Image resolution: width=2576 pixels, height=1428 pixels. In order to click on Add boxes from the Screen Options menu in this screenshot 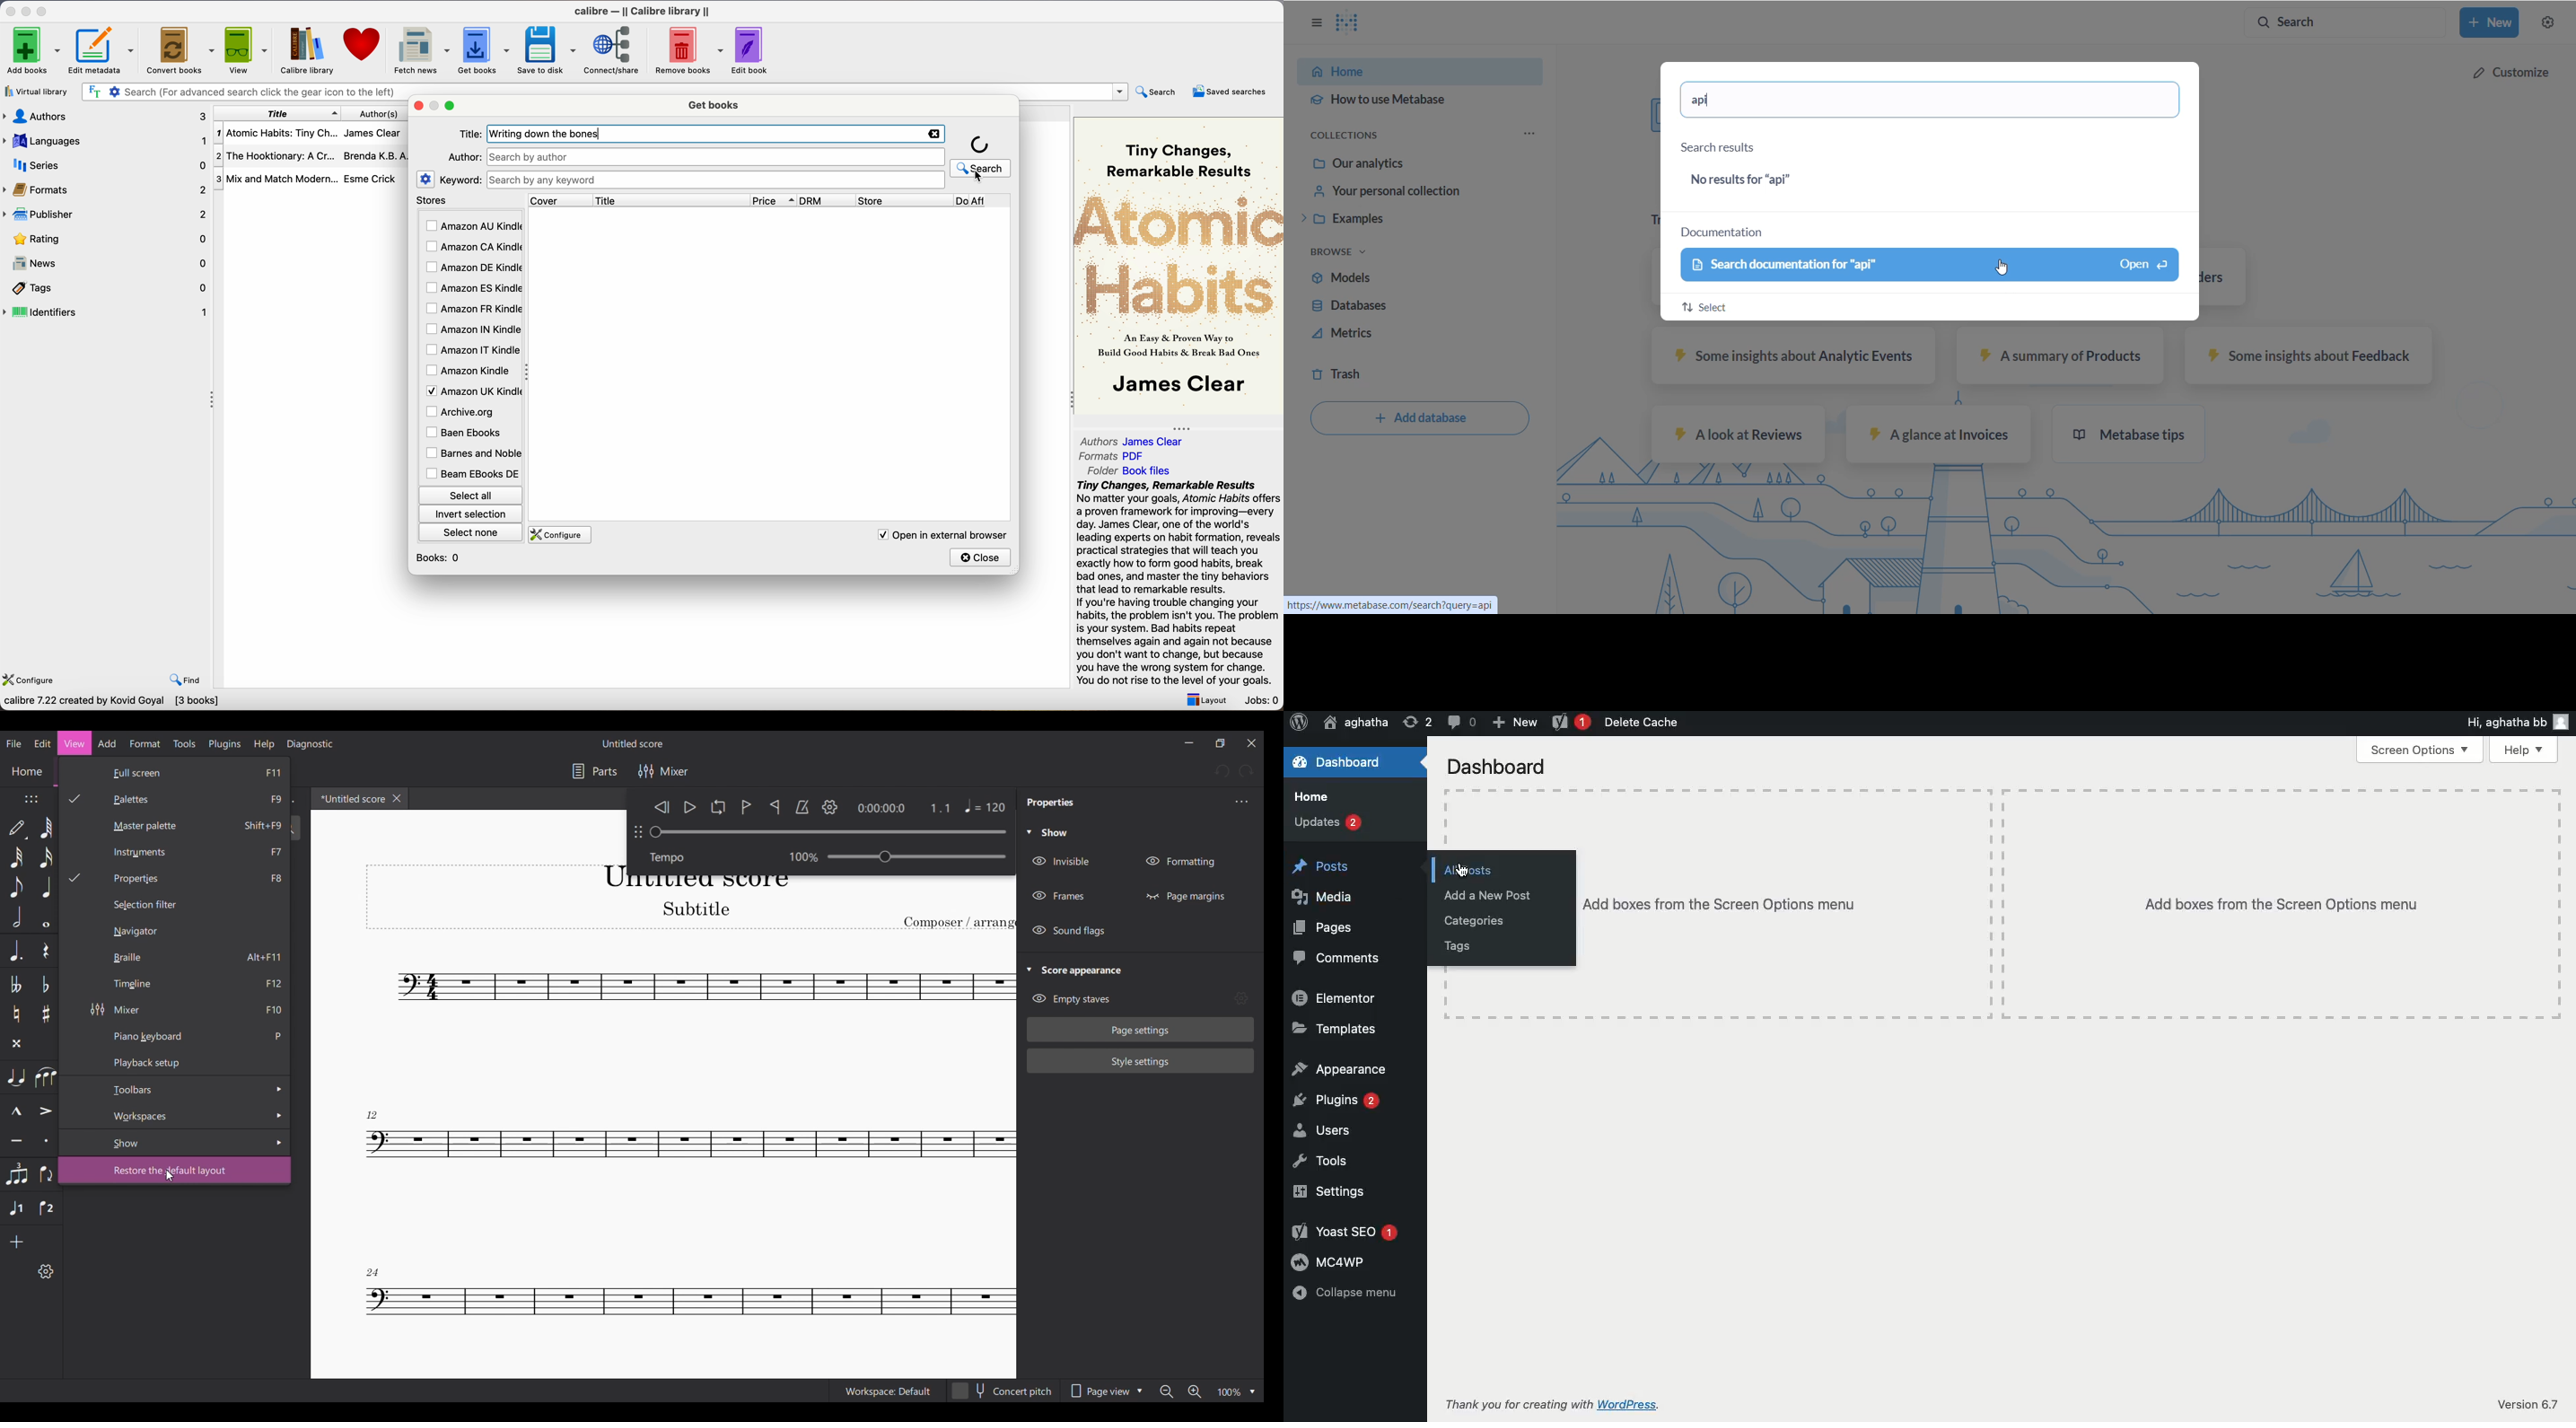, I will do `click(2282, 905)`.